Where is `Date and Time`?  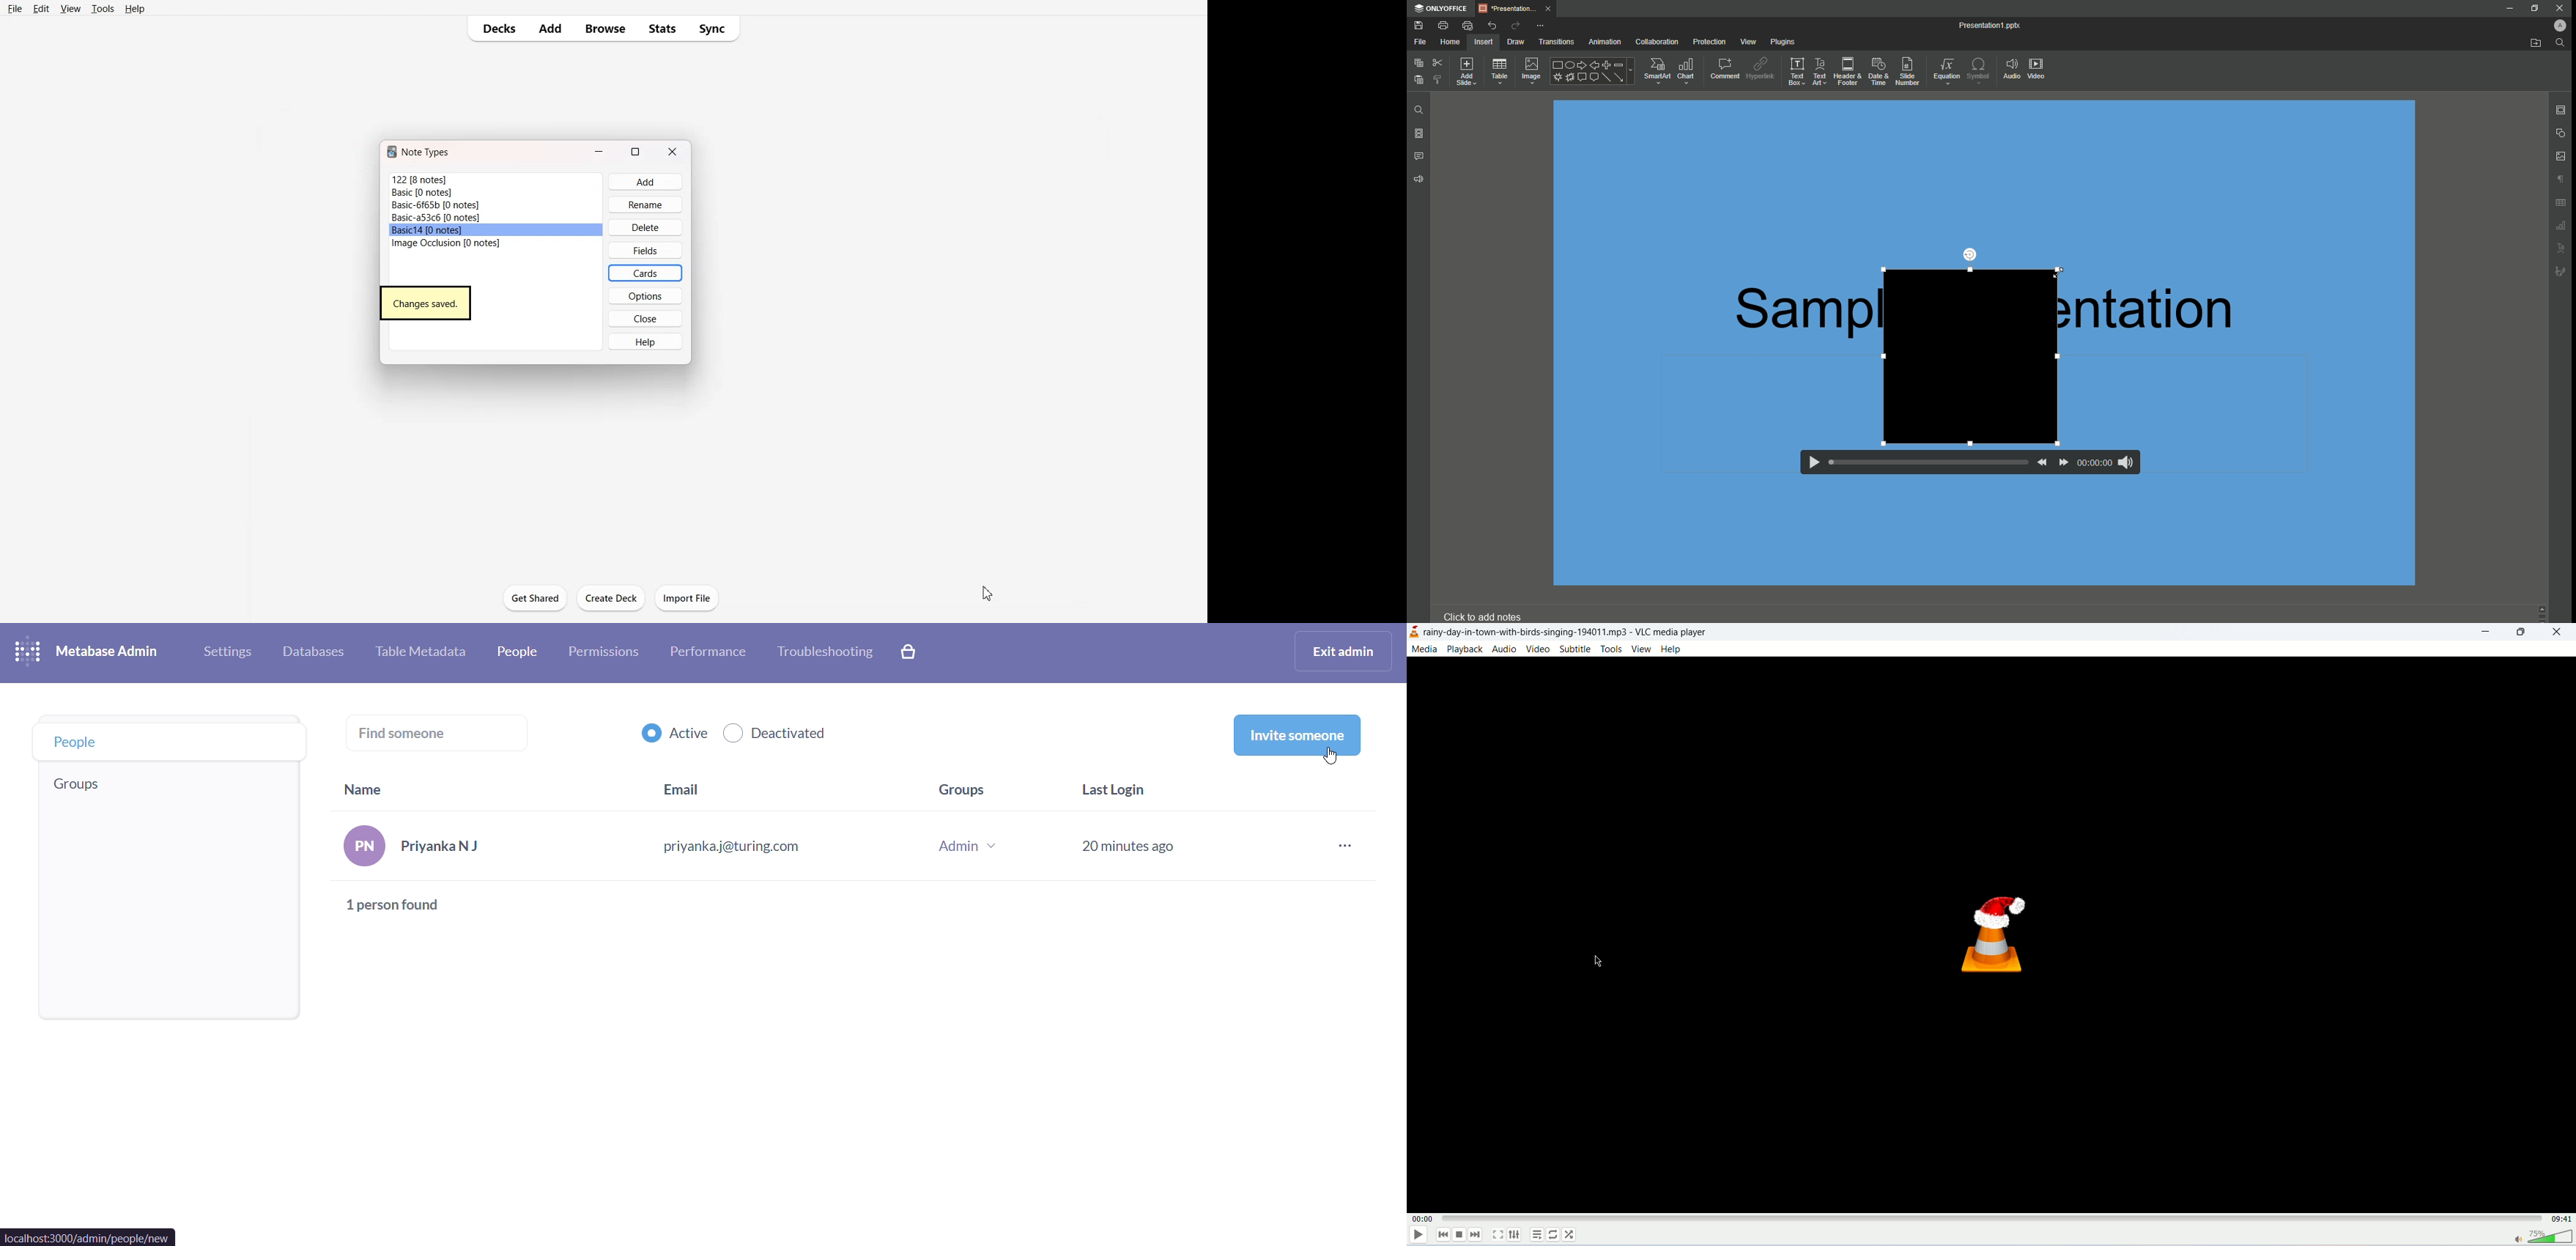 Date and Time is located at coordinates (1880, 72).